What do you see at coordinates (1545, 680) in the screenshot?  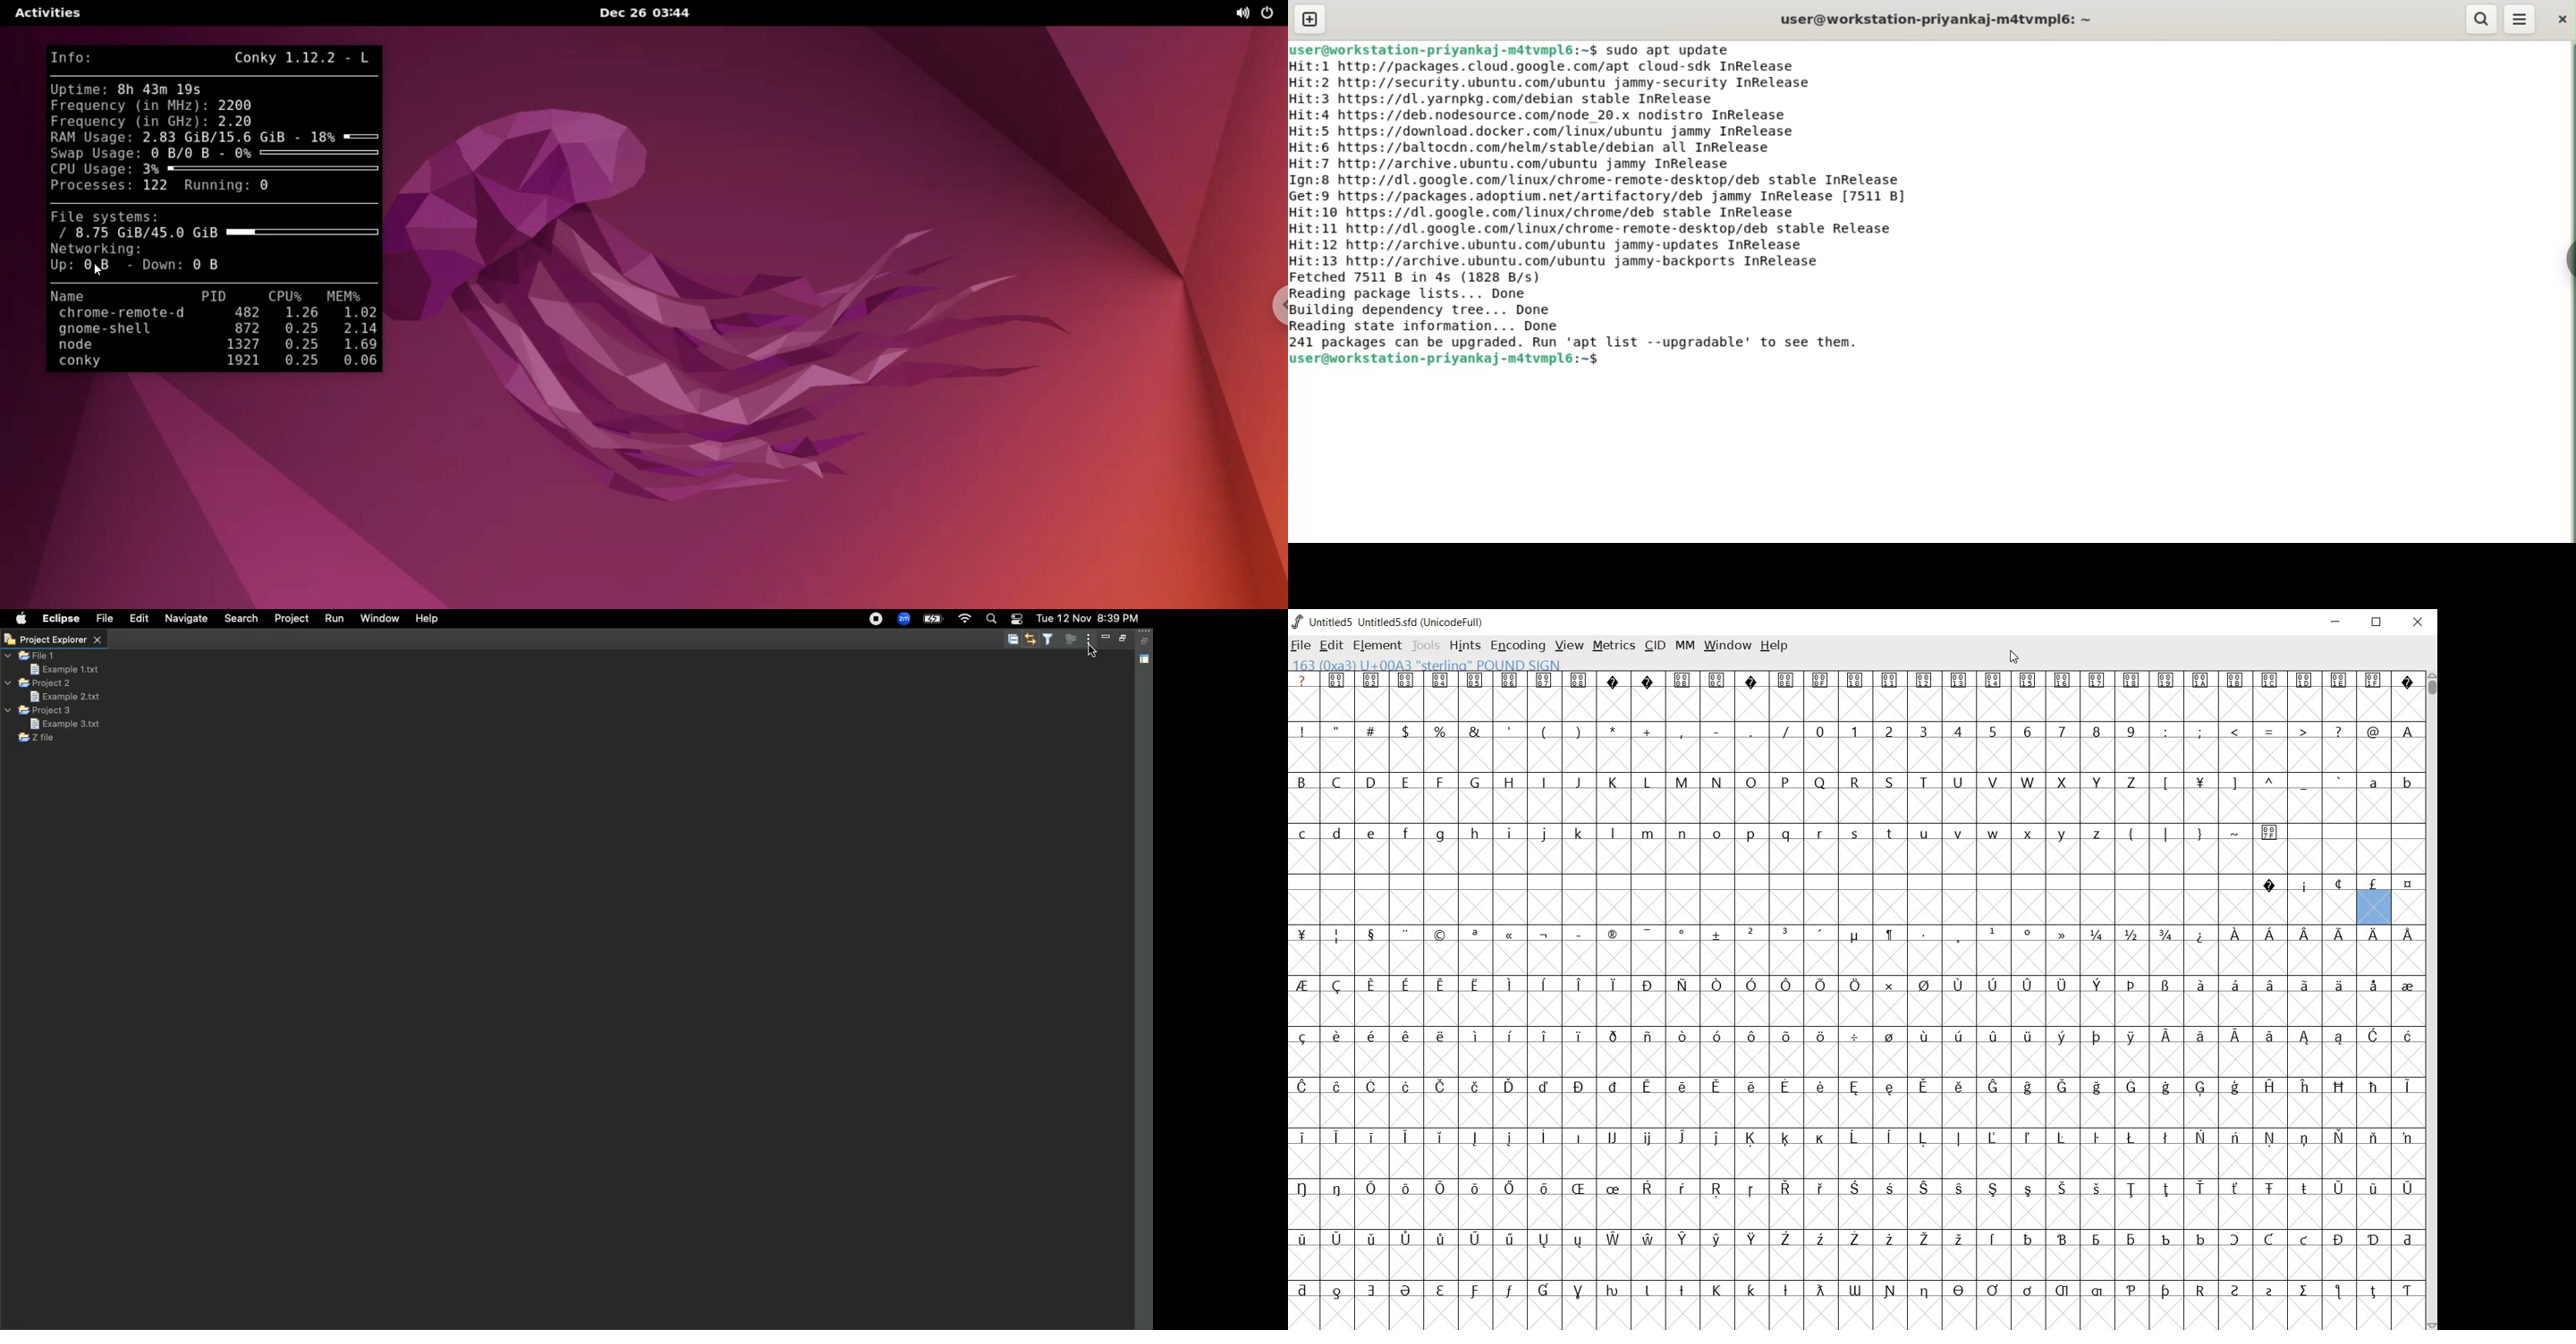 I see `Symbol` at bounding box center [1545, 680].